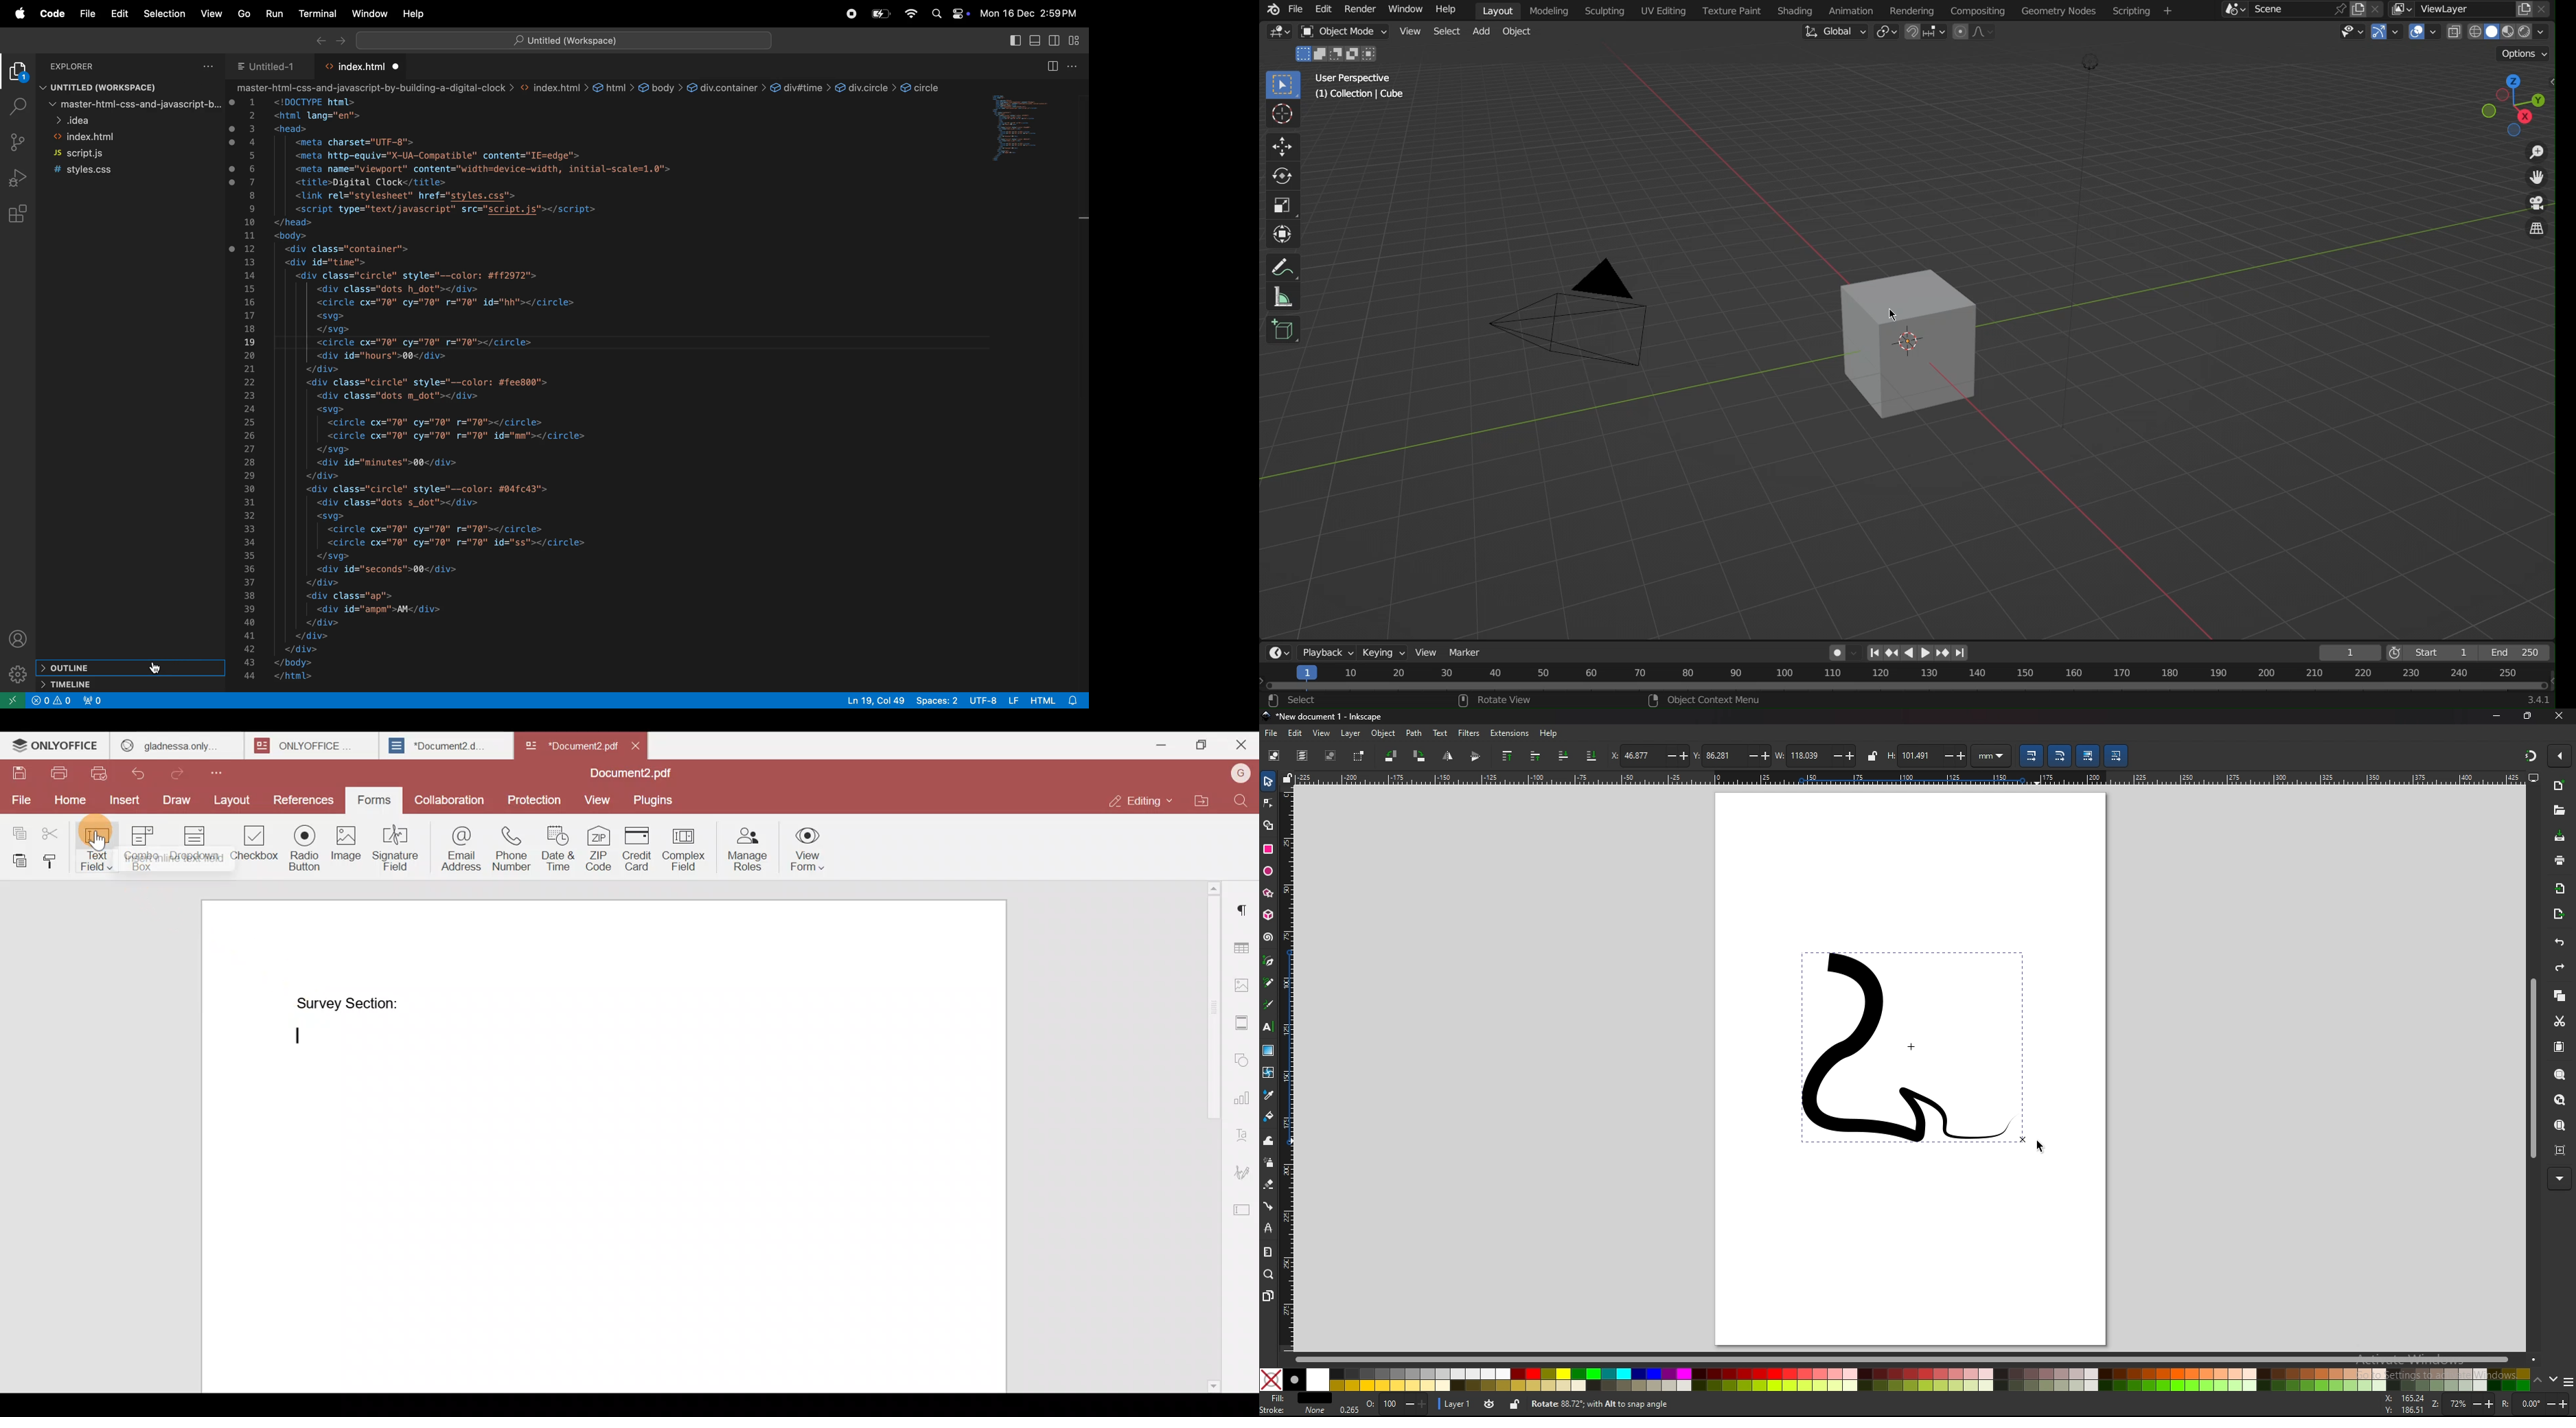 This screenshot has height=1428, width=2576. What do you see at coordinates (1244, 981) in the screenshot?
I see `Image settings` at bounding box center [1244, 981].